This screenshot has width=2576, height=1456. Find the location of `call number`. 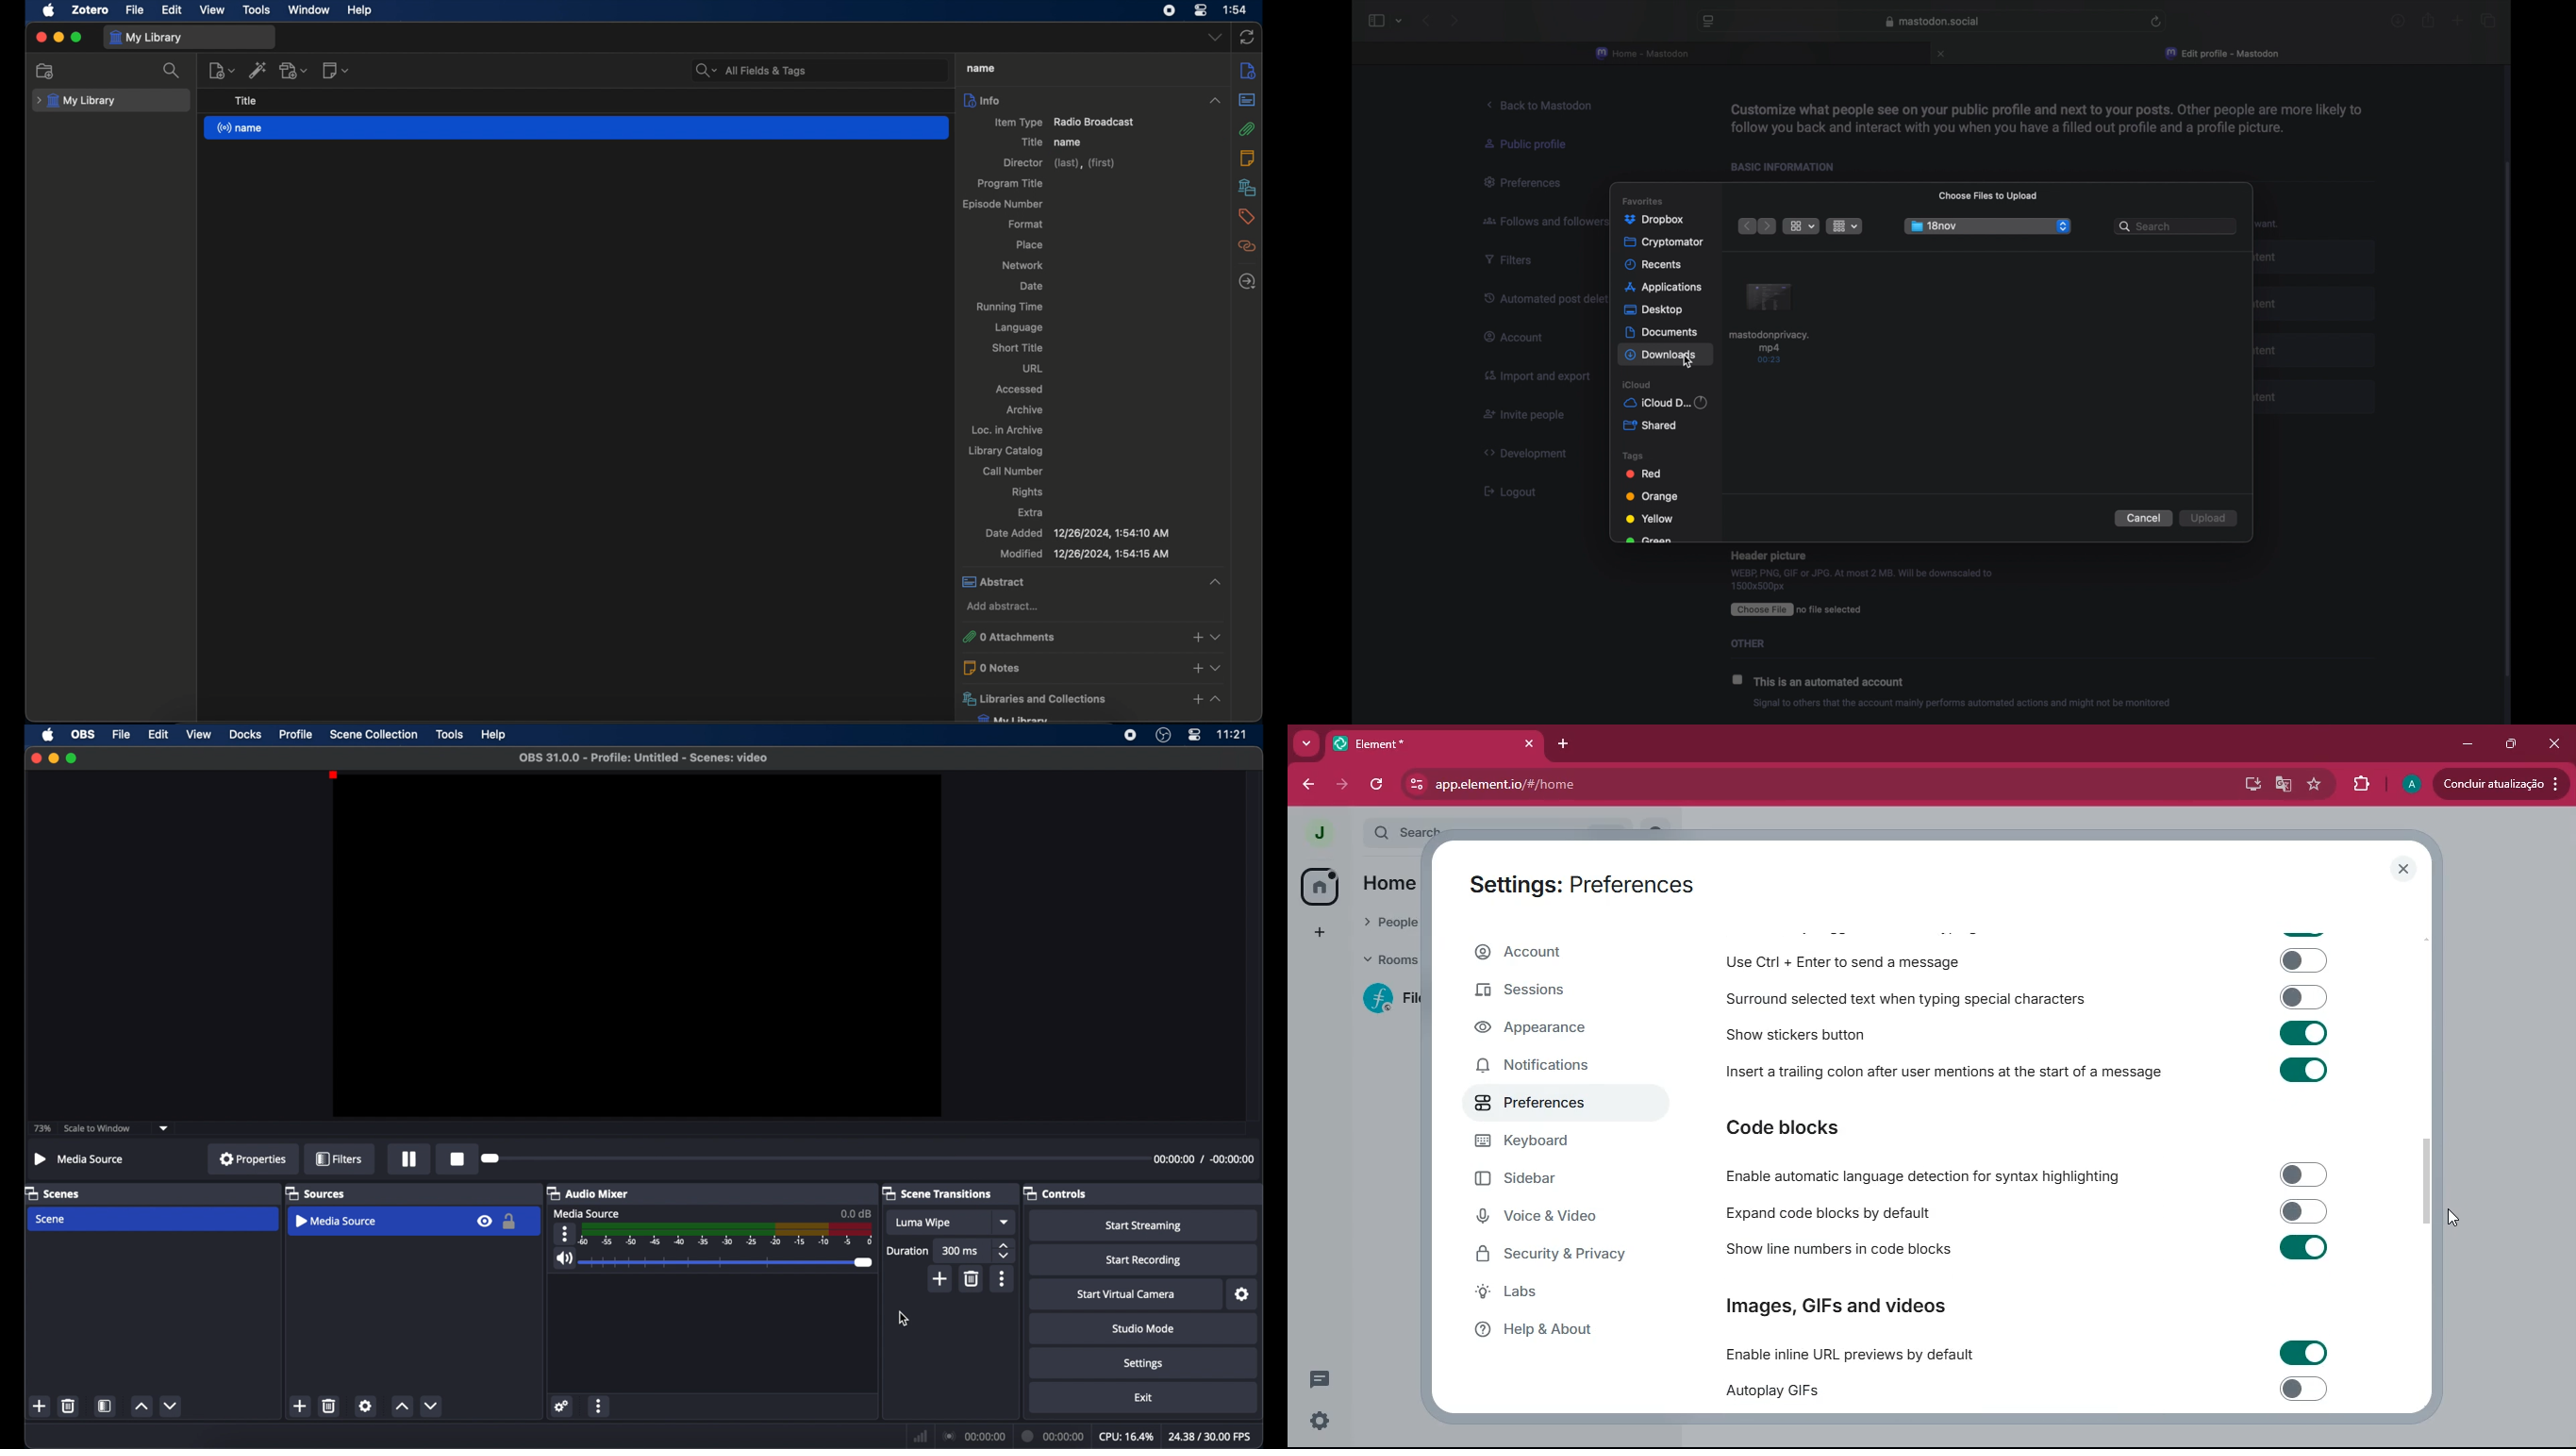

call number is located at coordinates (1013, 471).